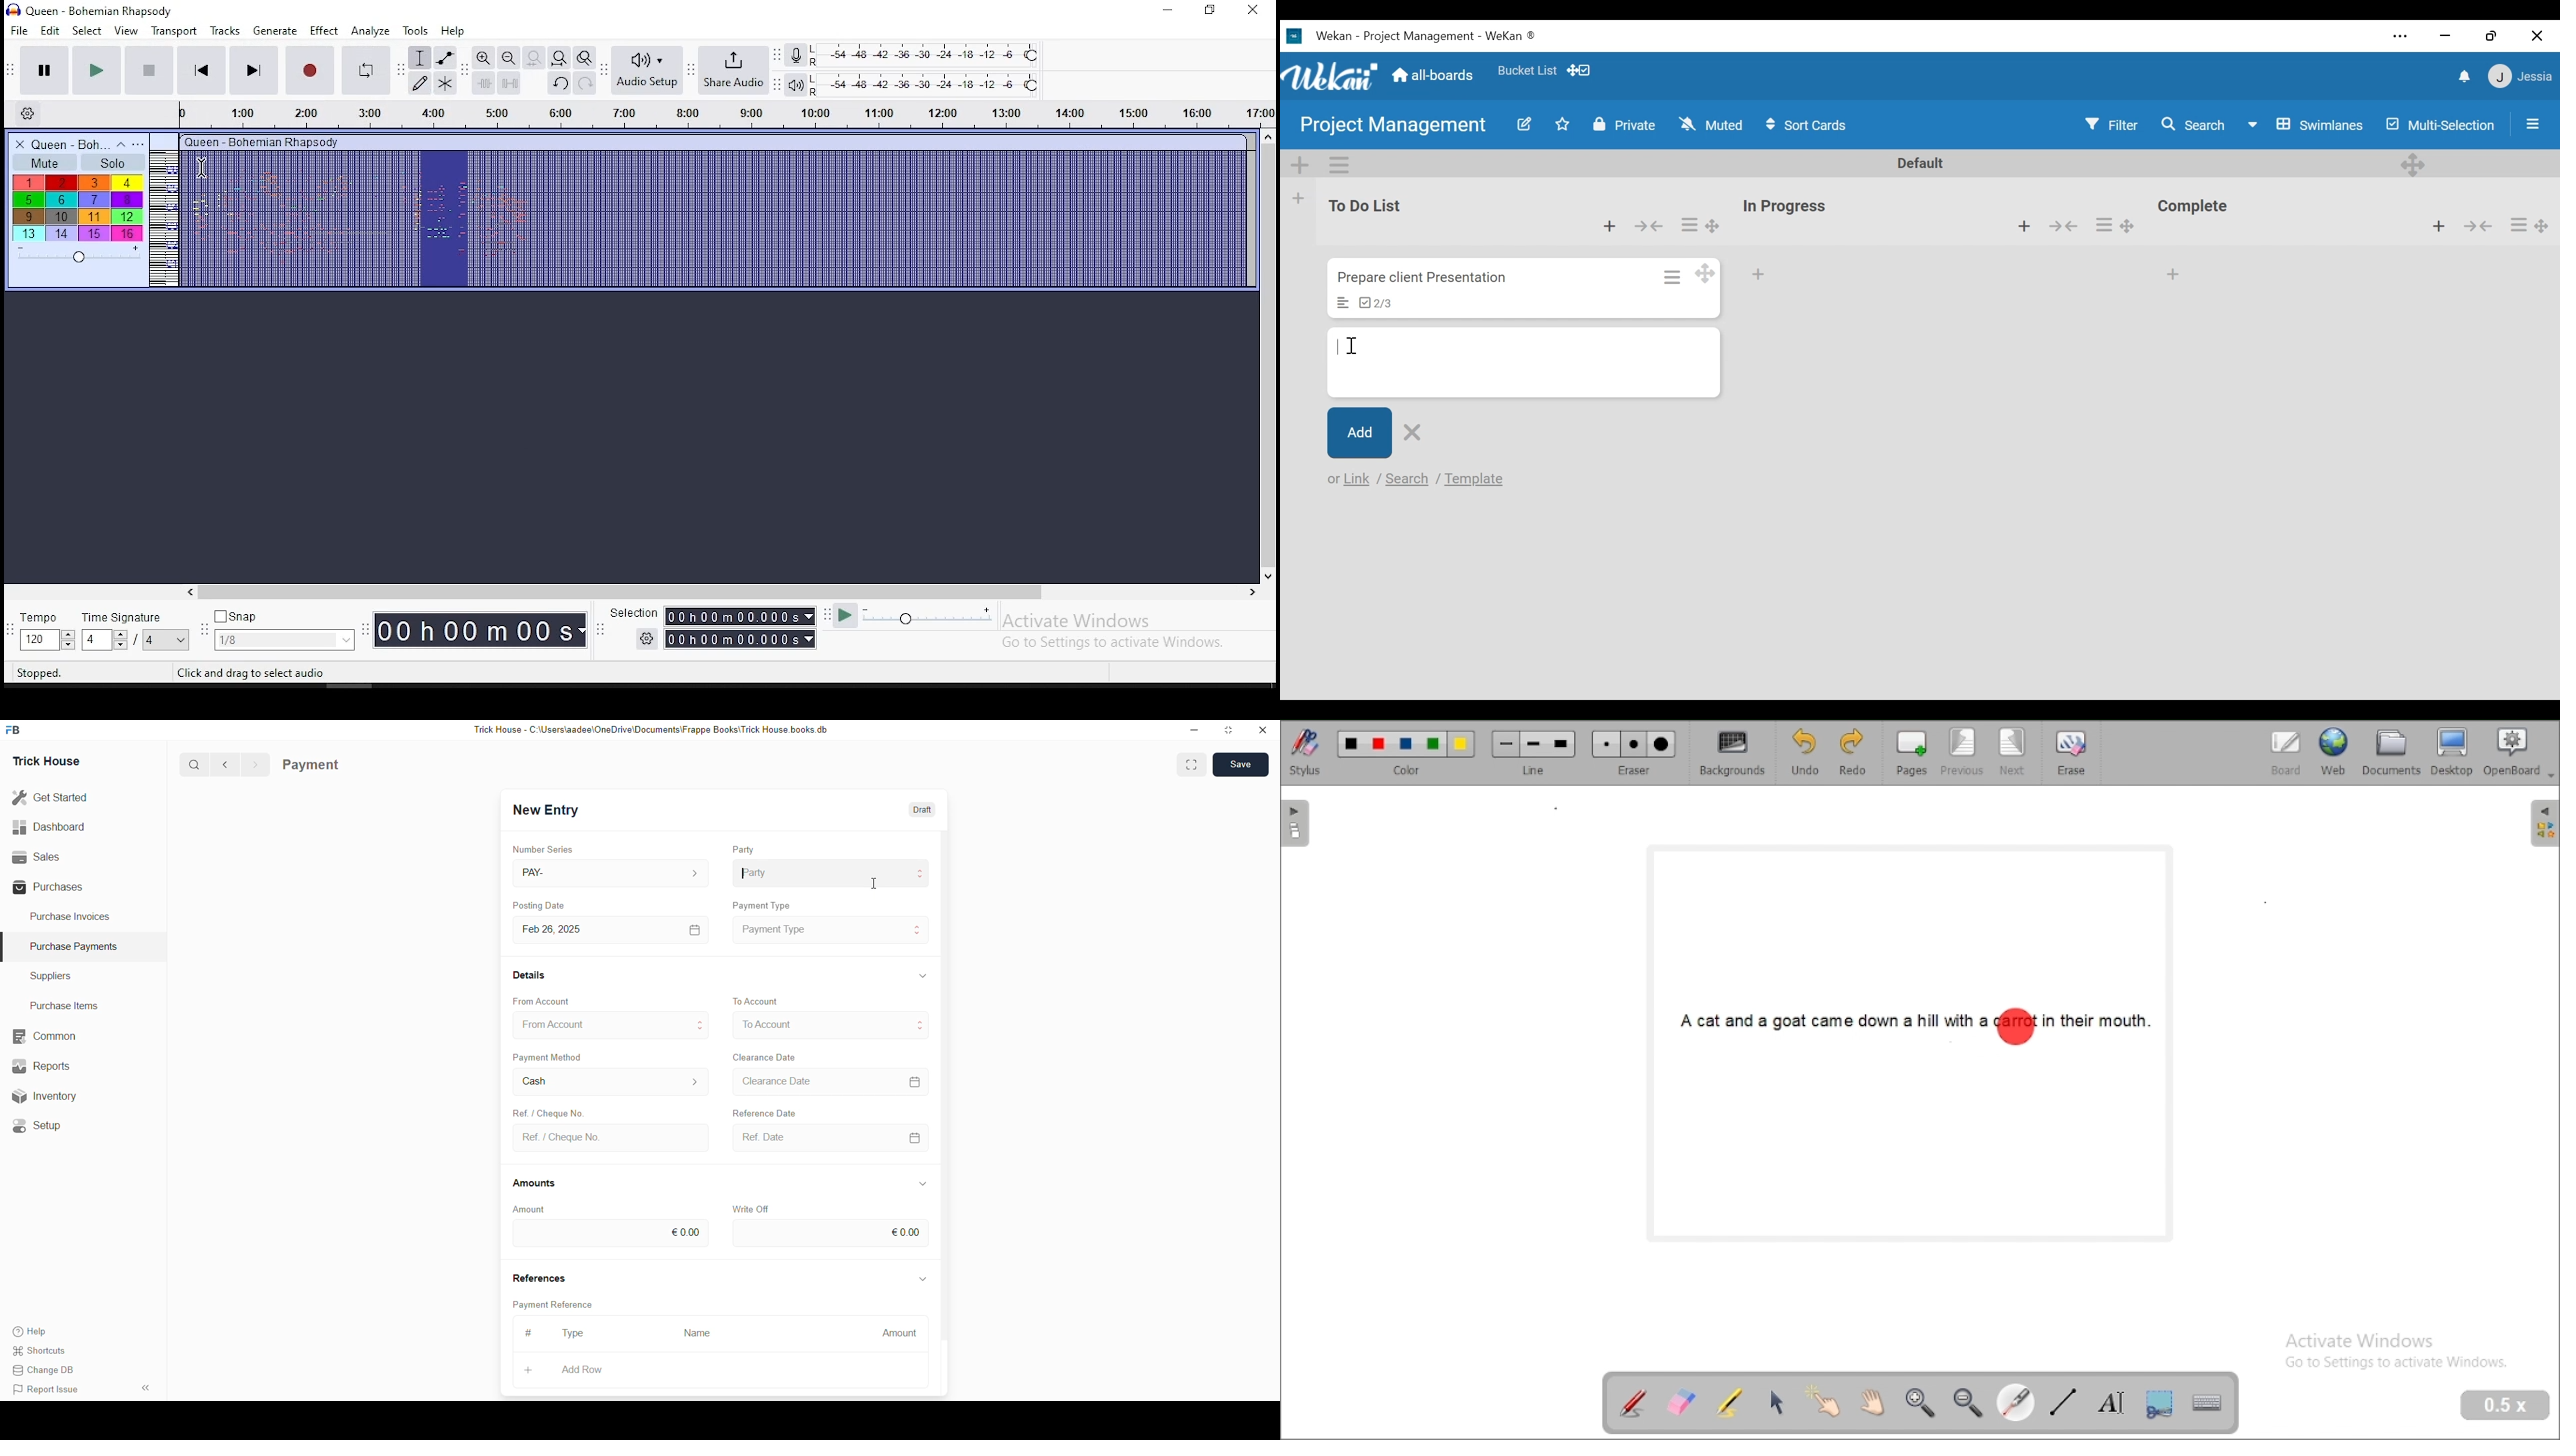 This screenshot has height=1456, width=2576. What do you see at coordinates (714, 591) in the screenshot?
I see `scroll bar` at bounding box center [714, 591].